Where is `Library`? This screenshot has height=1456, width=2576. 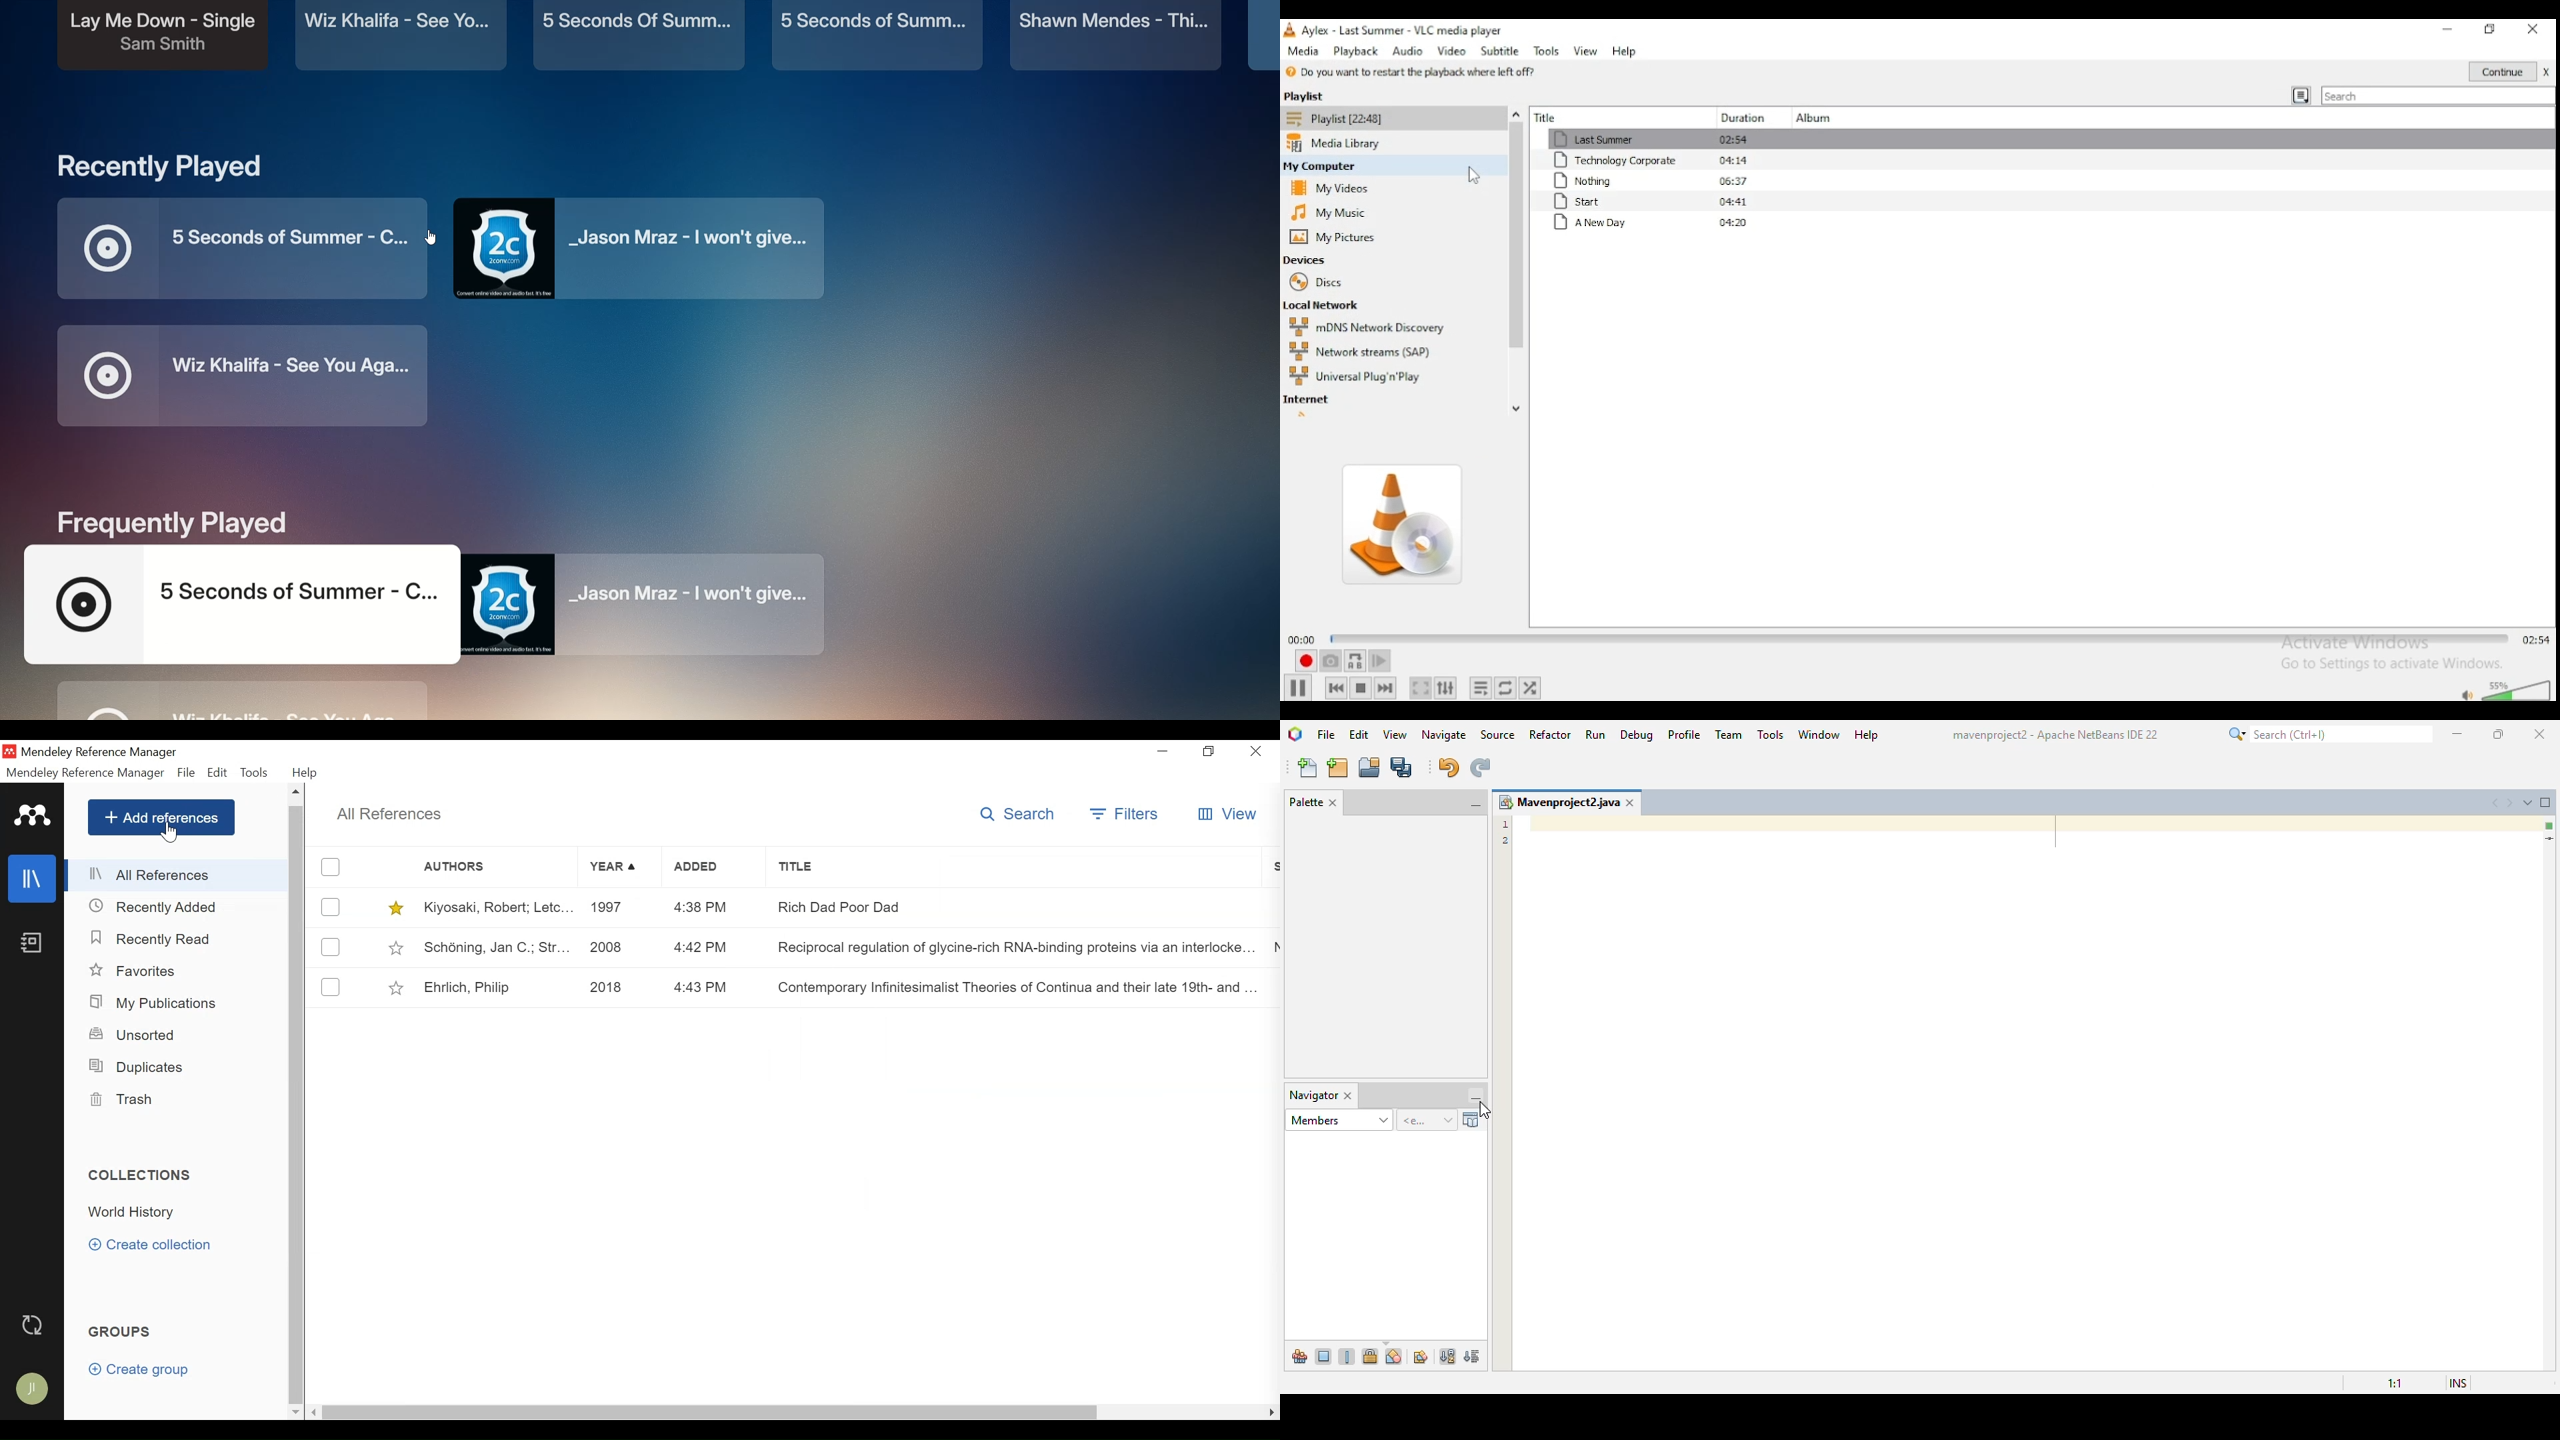 Library is located at coordinates (33, 878).